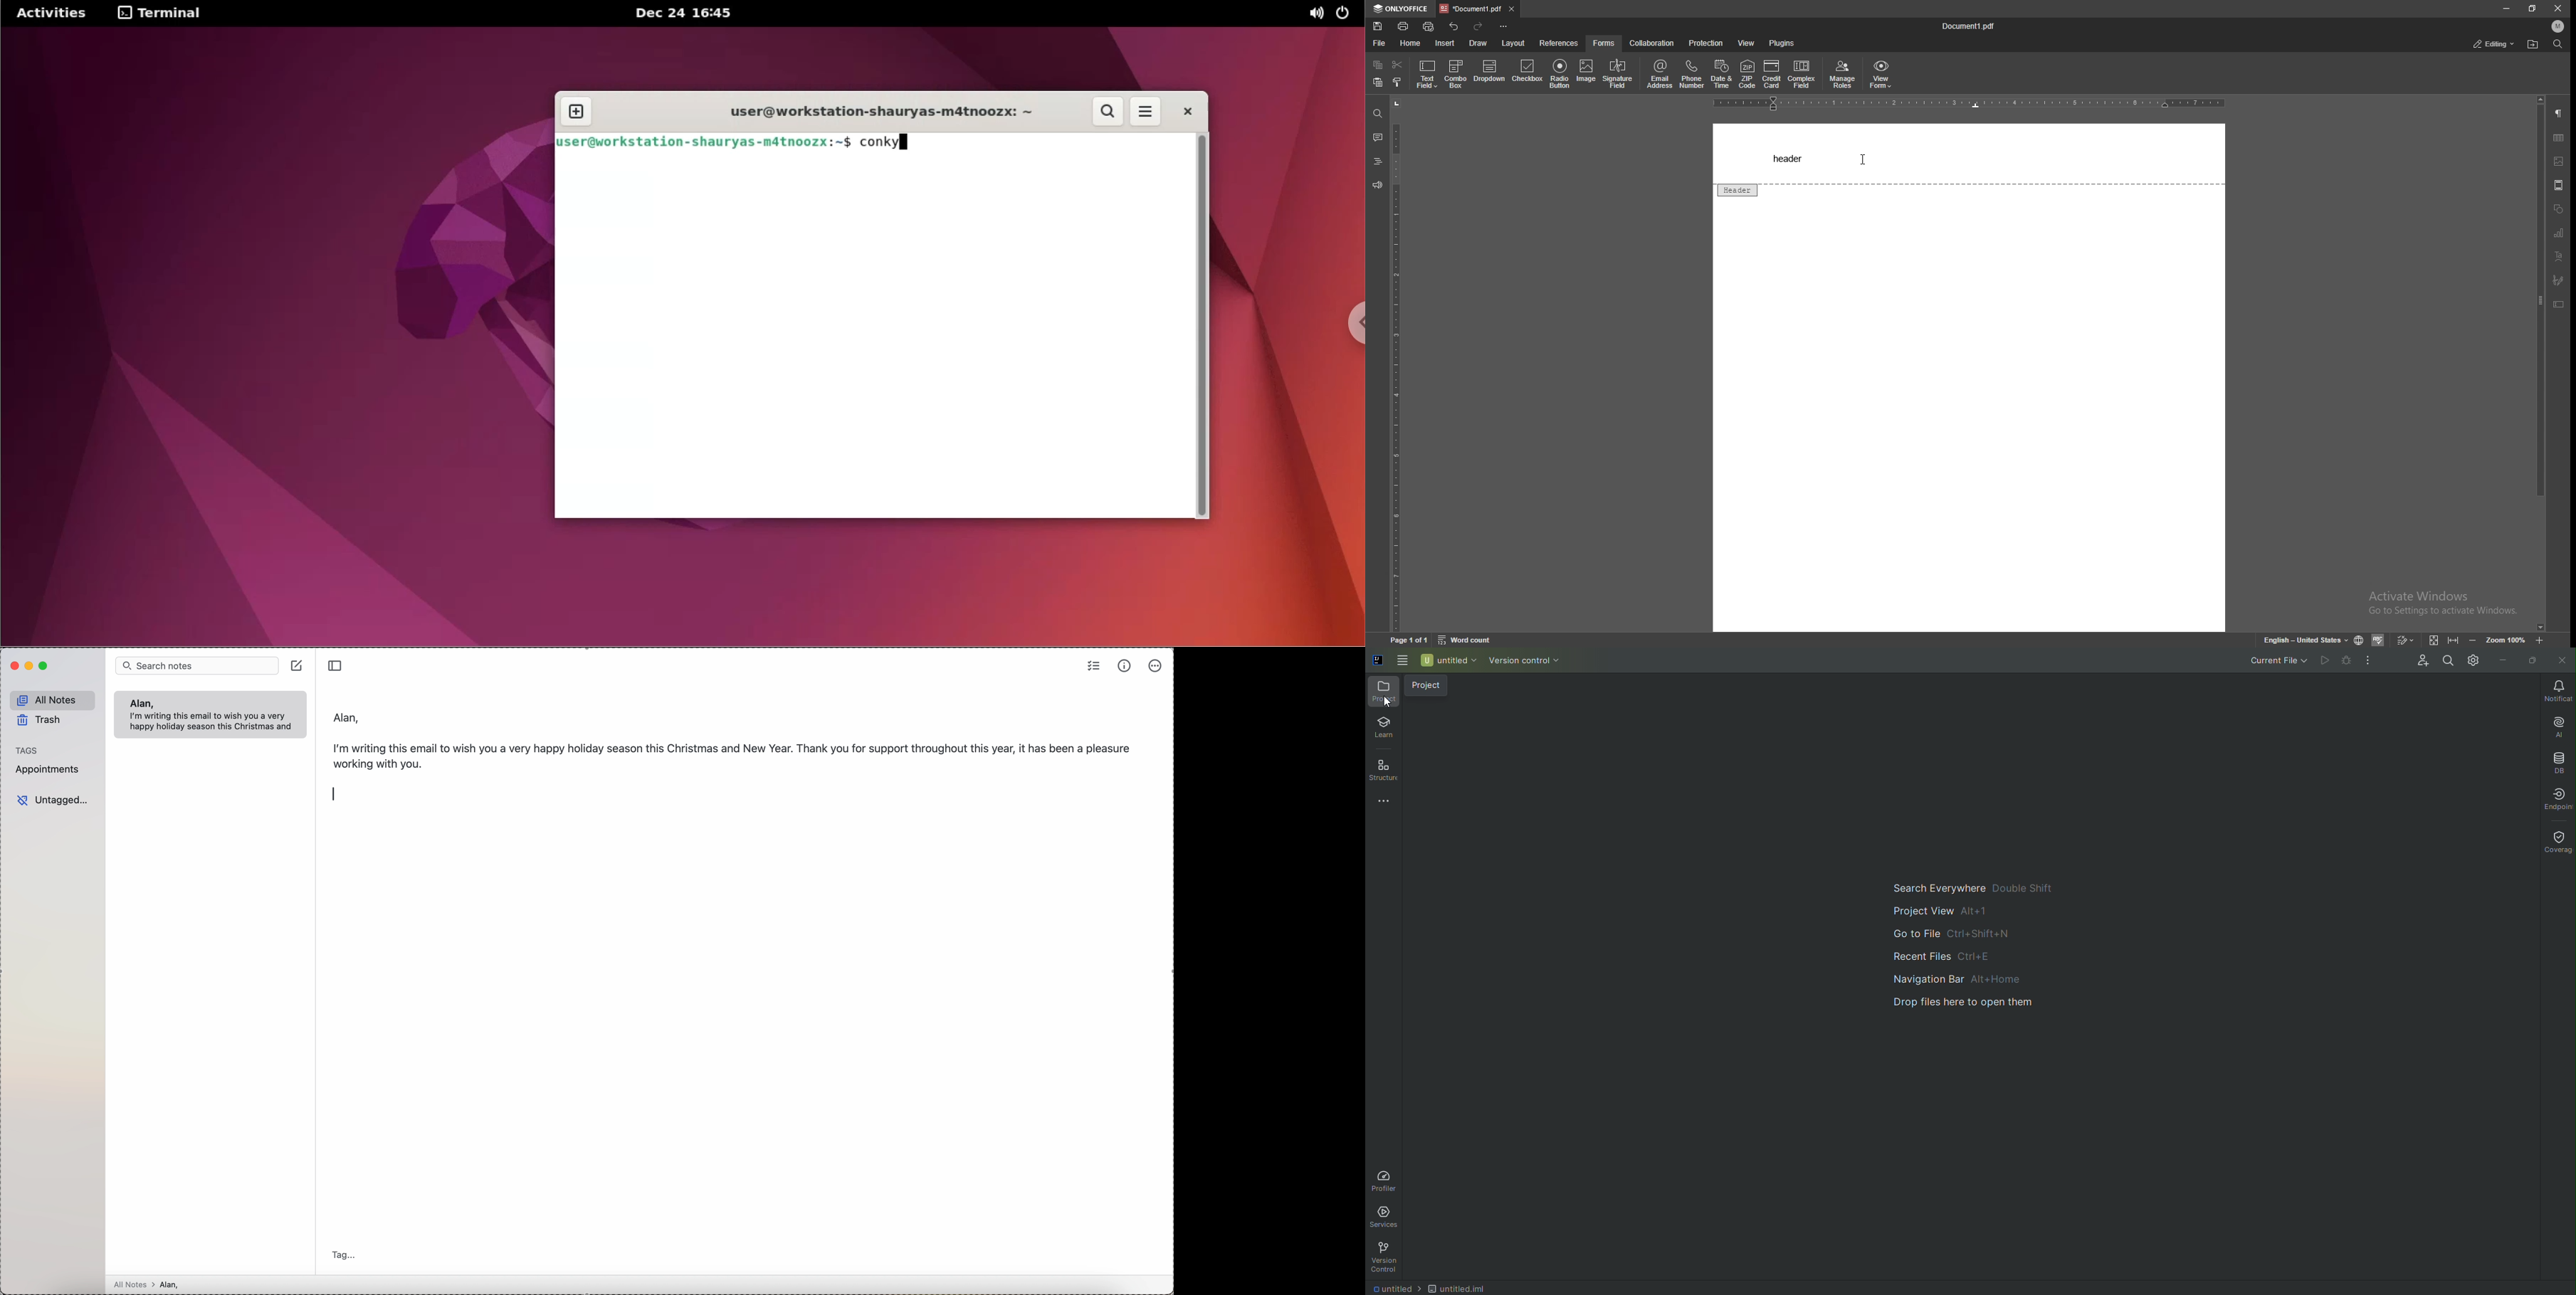 The image size is (2576, 1316). What do you see at coordinates (1378, 137) in the screenshot?
I see `comment` at bounding box center [1378, 137].